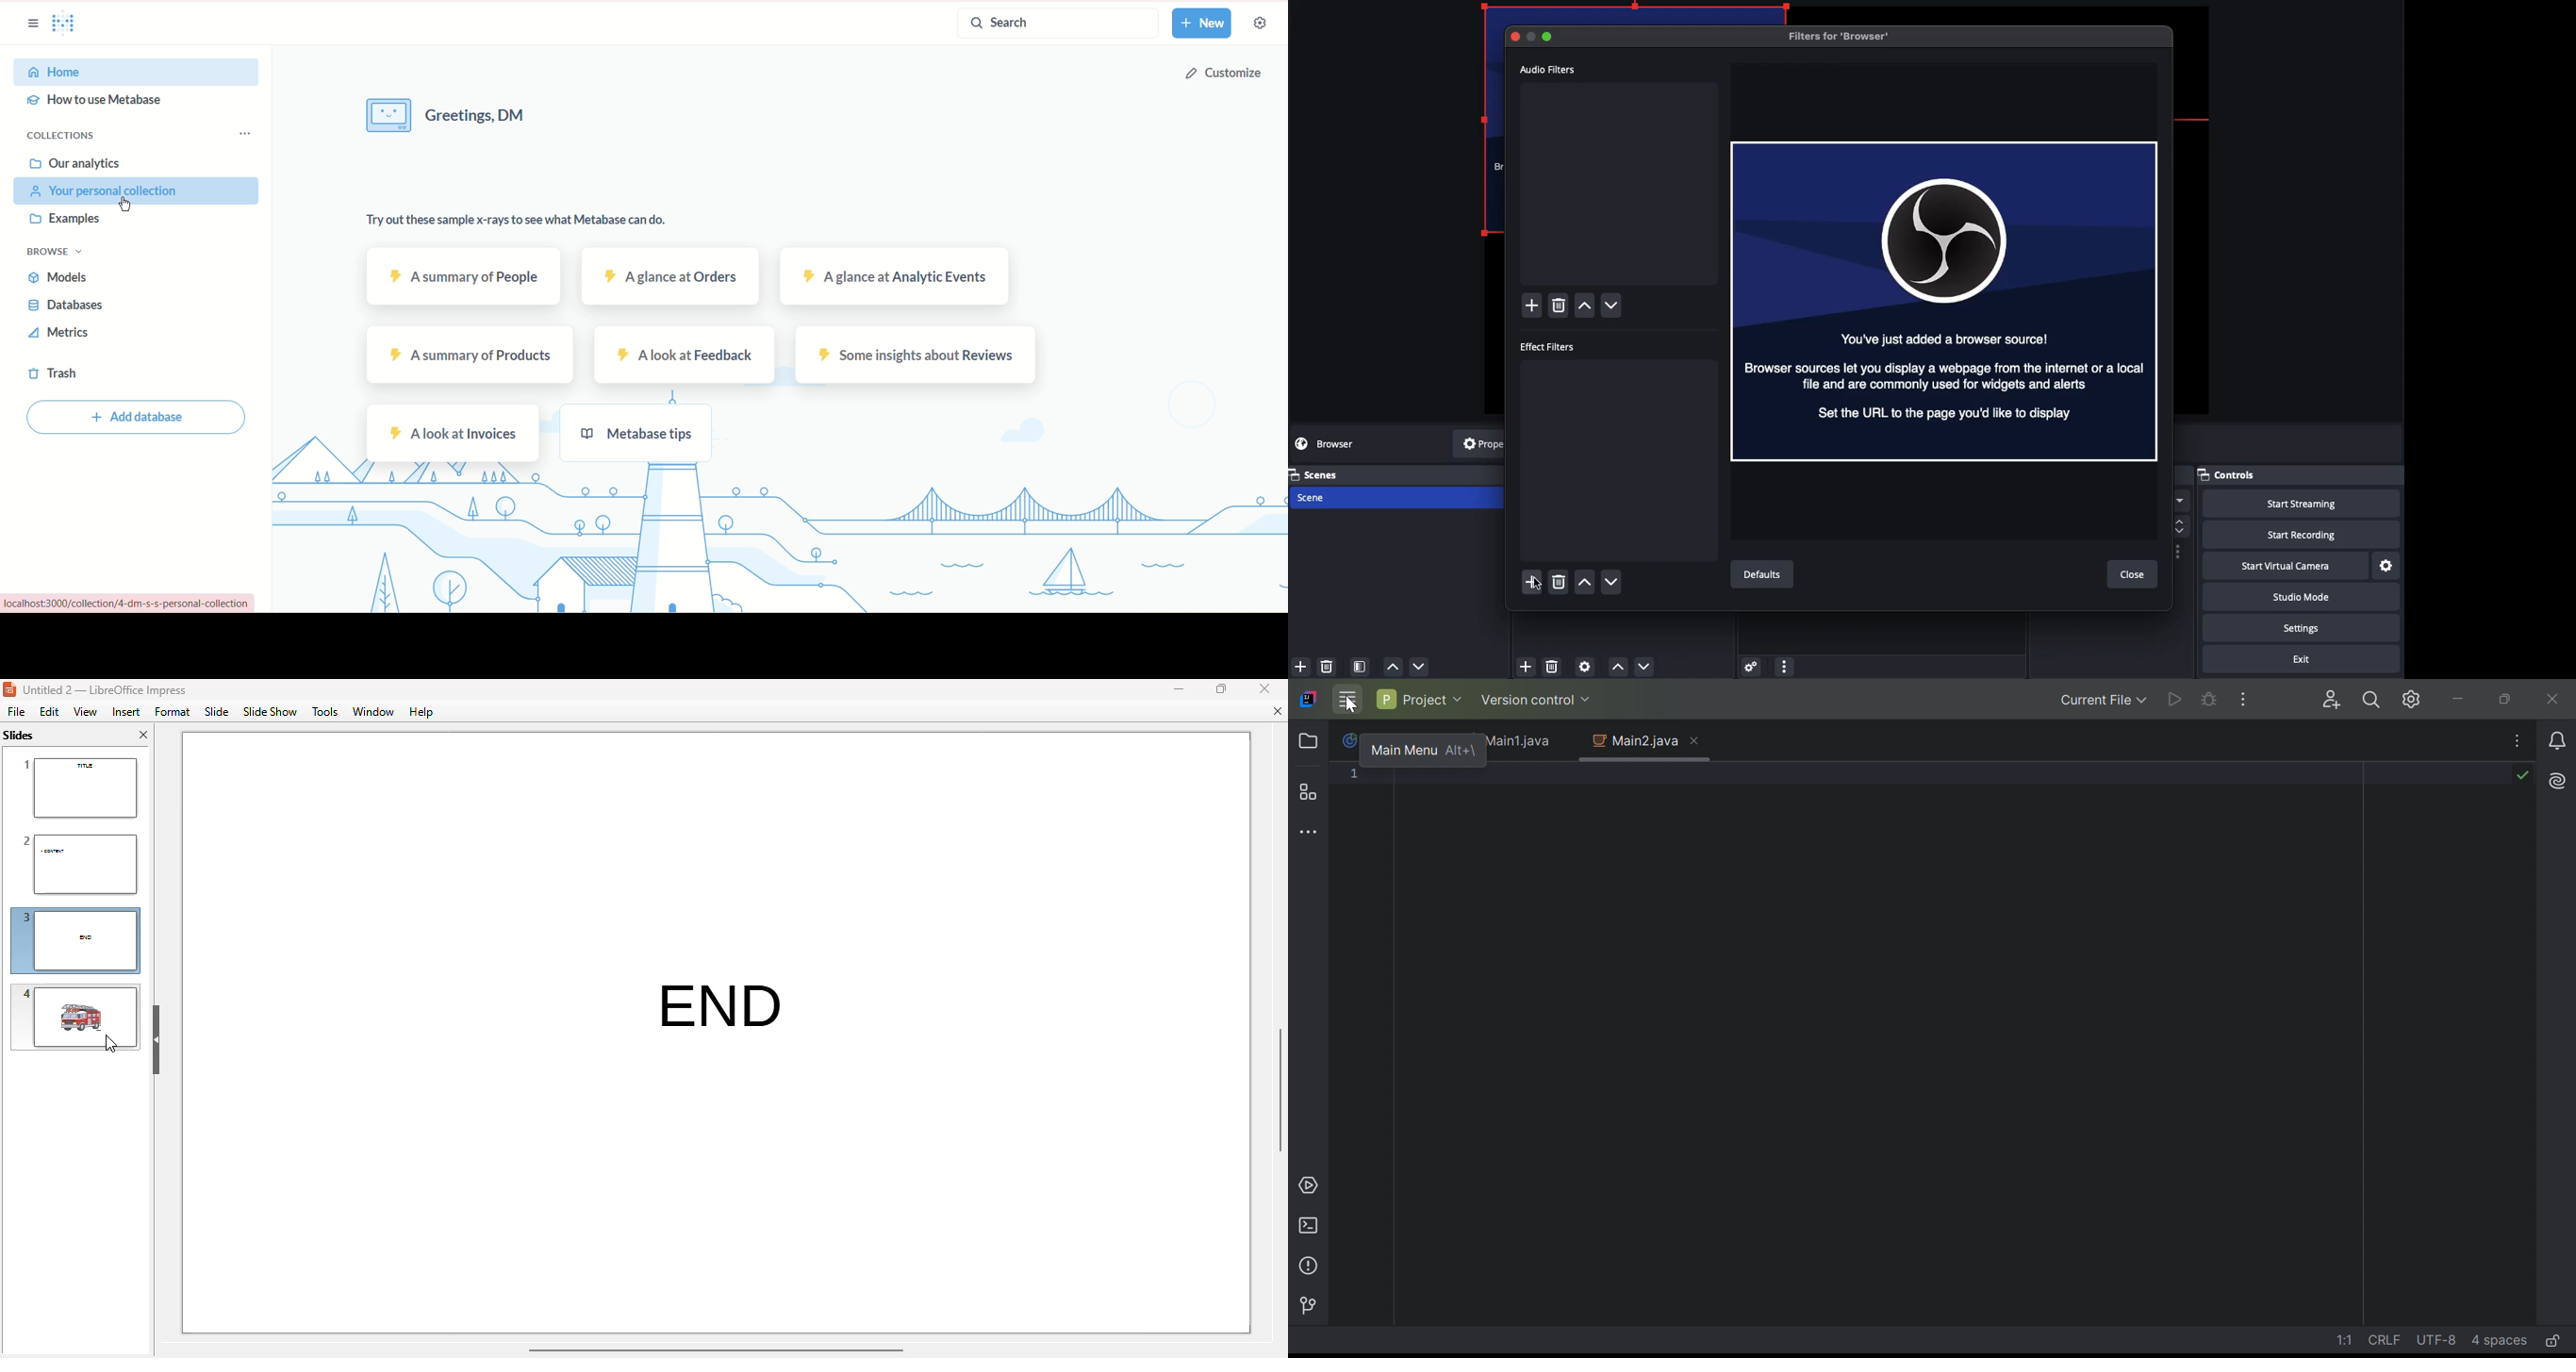 The height and width of the screenshot is (1372, 2576). Describe the element at coordinates (70, 305) in the screenshot. I see `databases` at that location.